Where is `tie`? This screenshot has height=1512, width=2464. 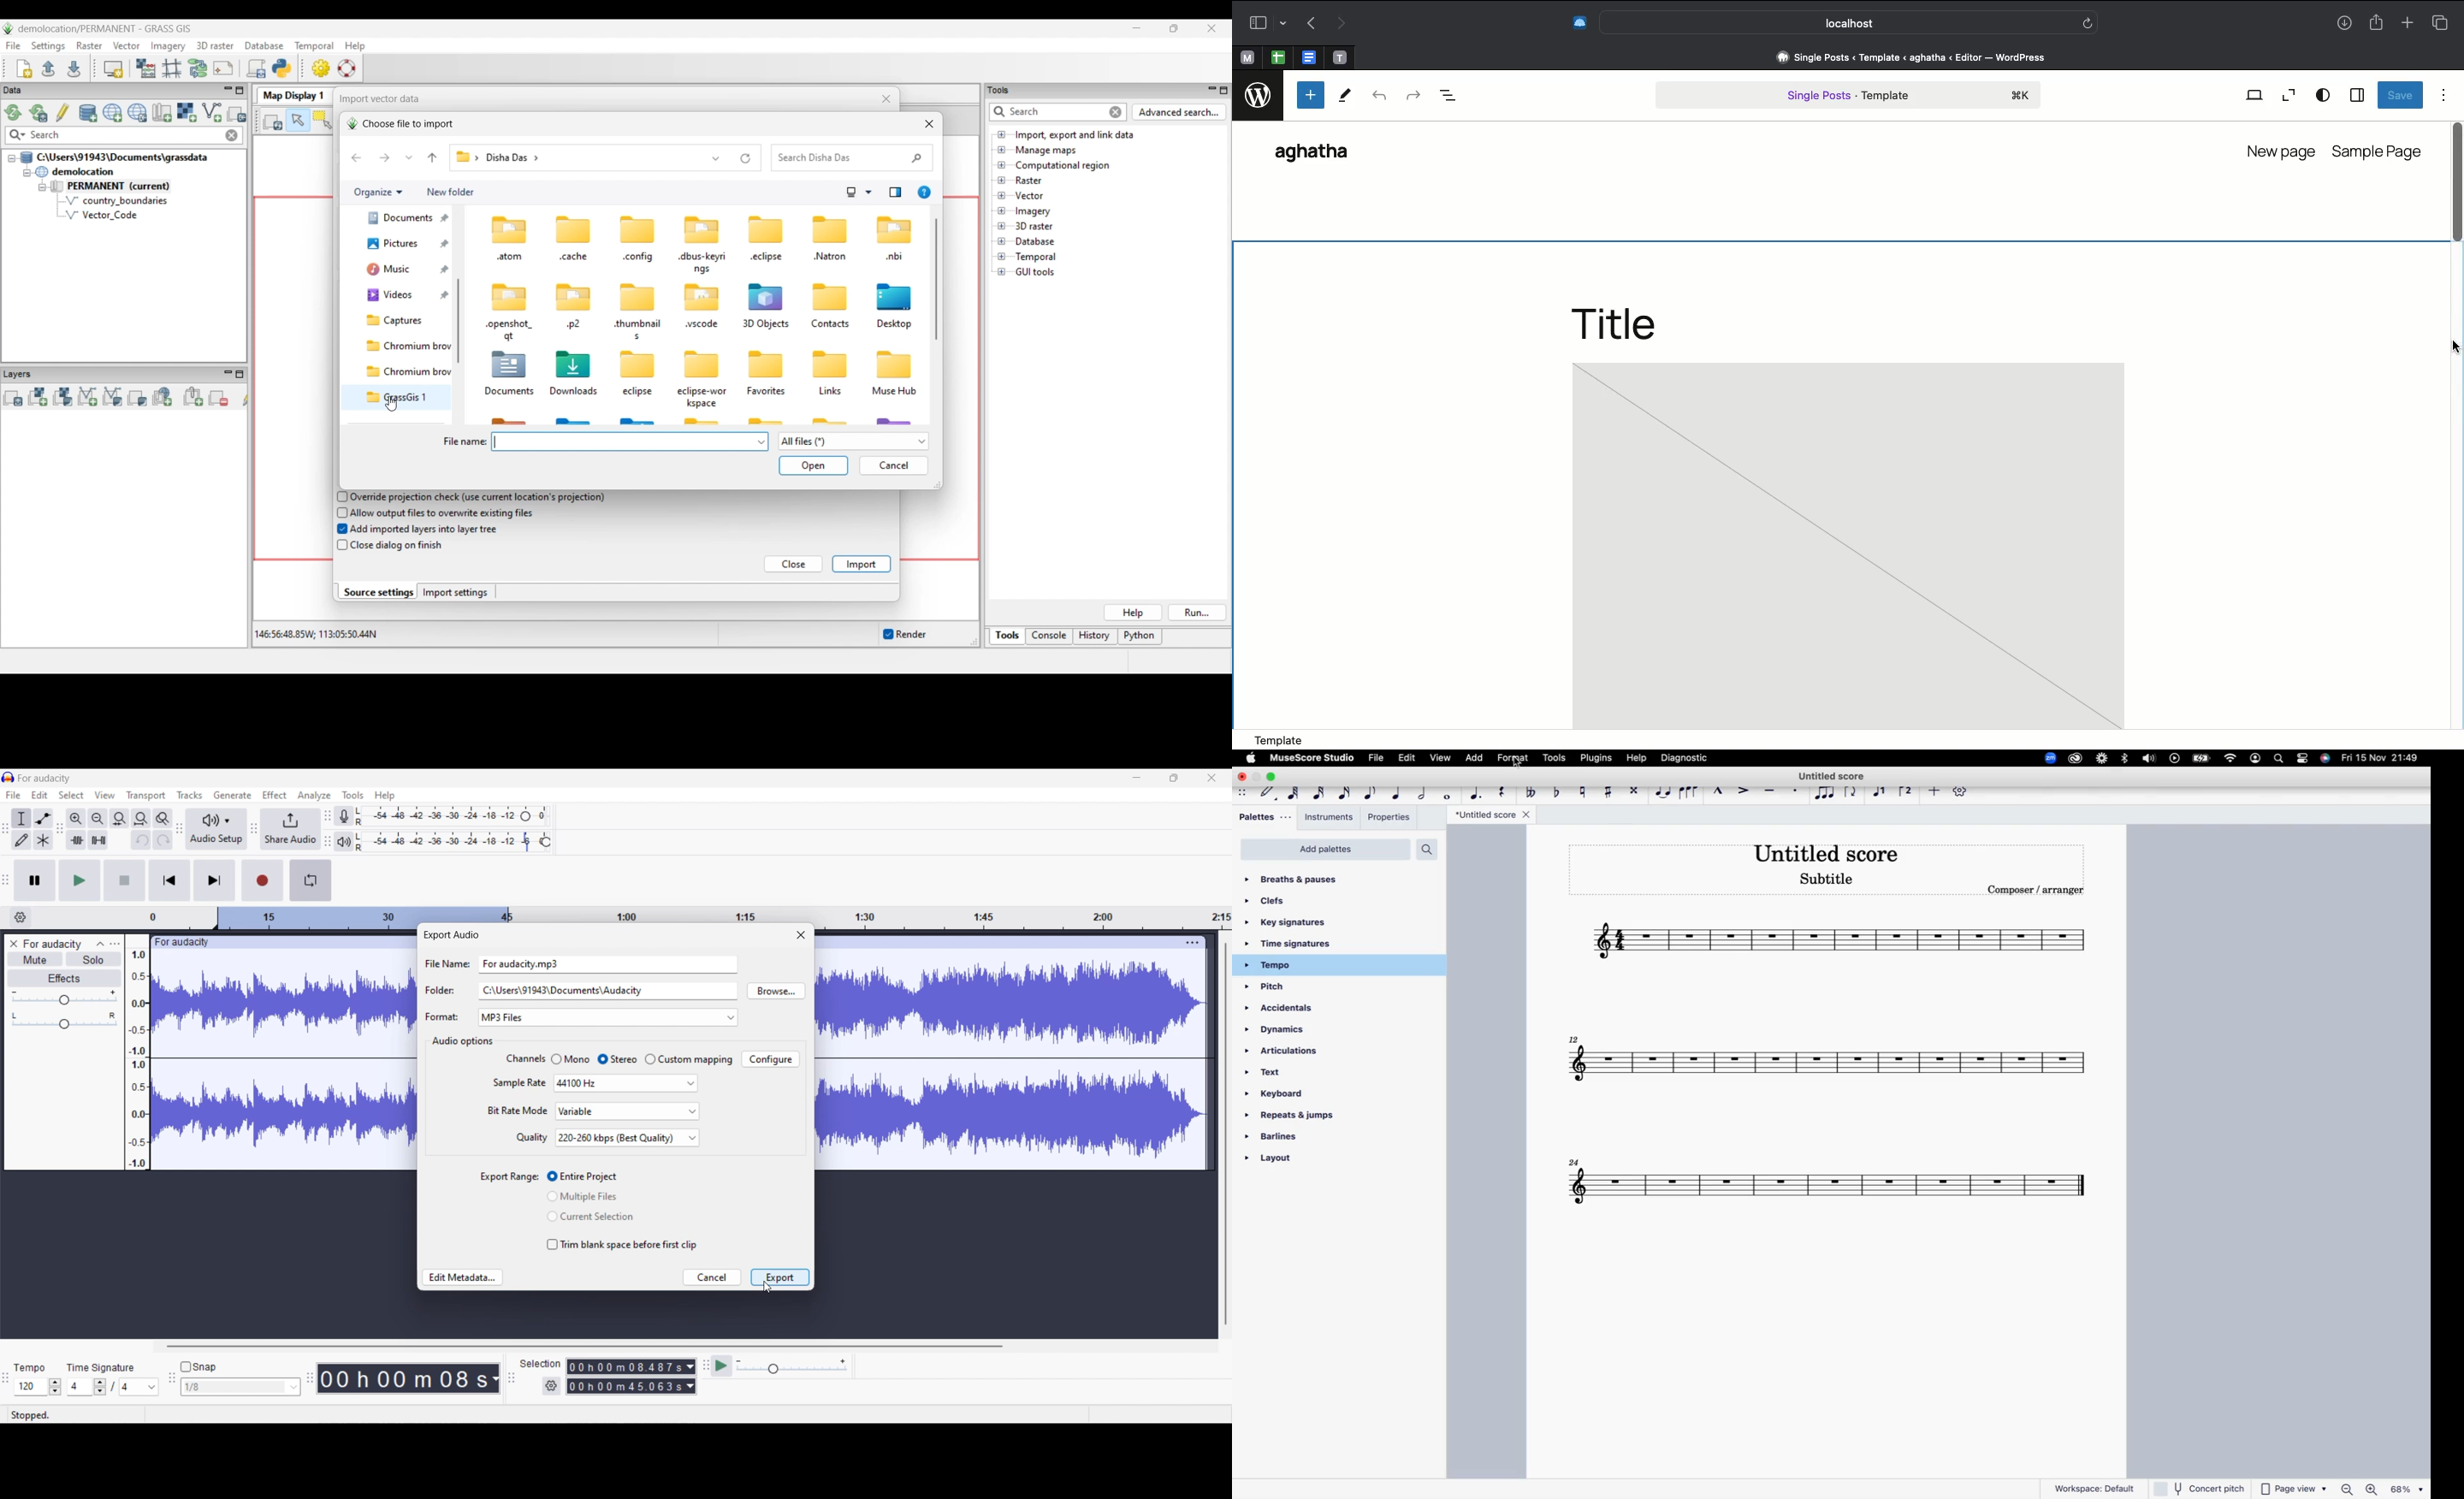 tie is located at coordinates (1664, 793).